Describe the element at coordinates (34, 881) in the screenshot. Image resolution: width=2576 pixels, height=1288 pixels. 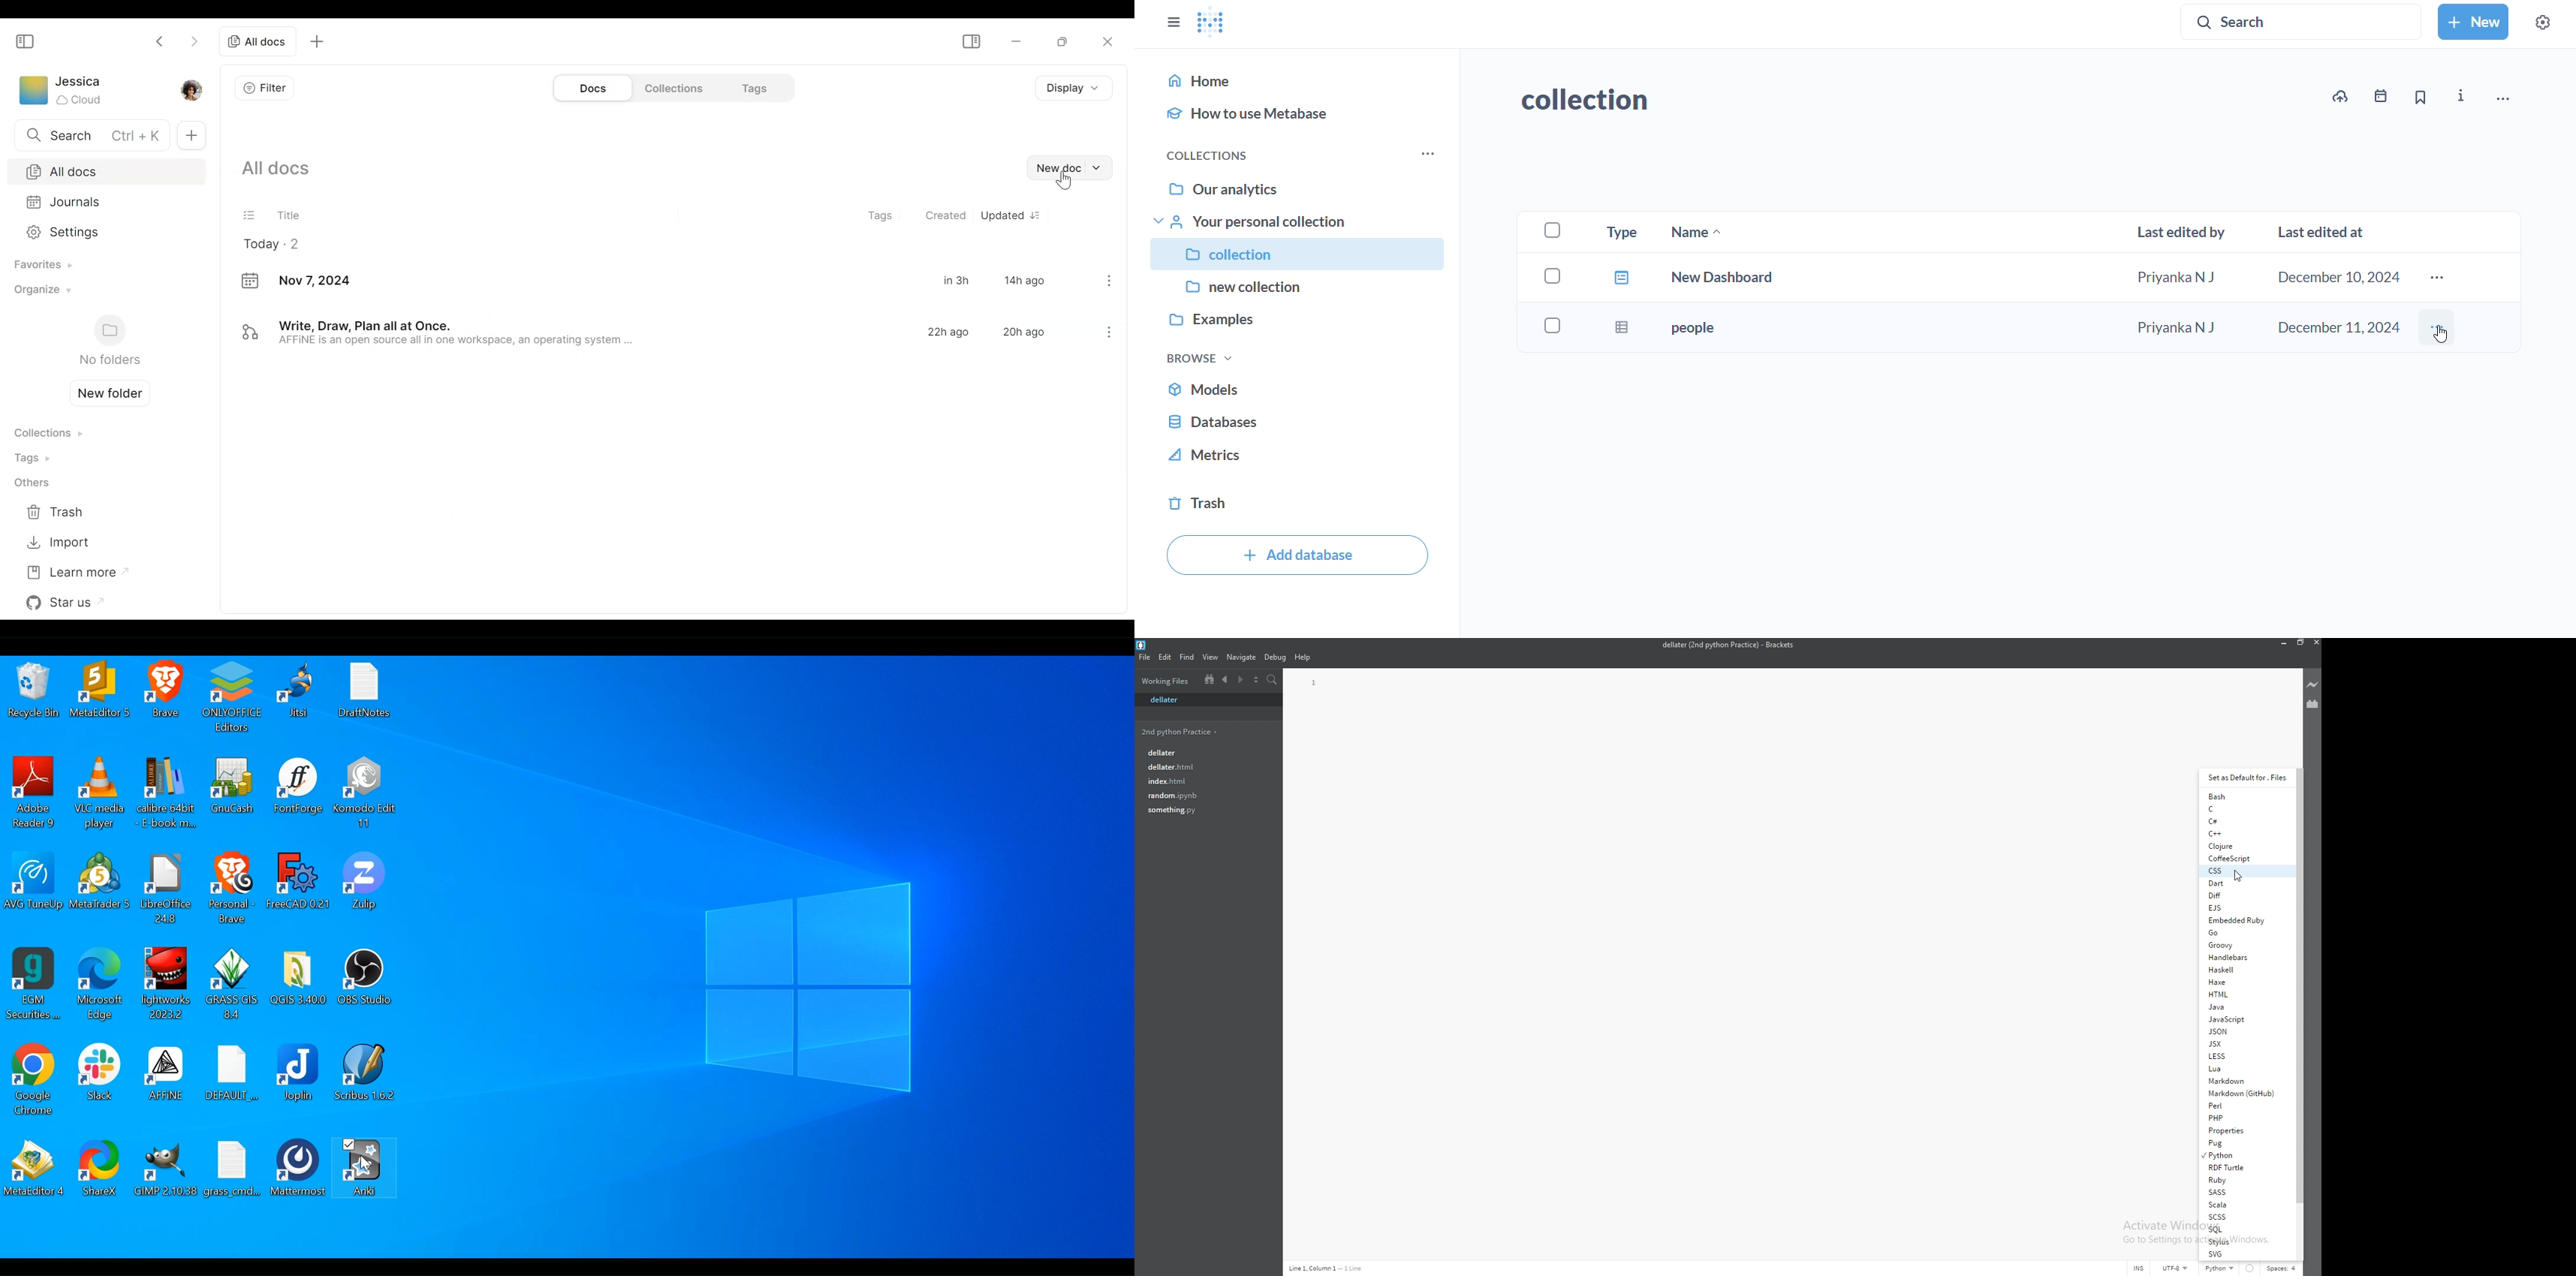
I see `AVG TuneUp Desktop icon` at that location.